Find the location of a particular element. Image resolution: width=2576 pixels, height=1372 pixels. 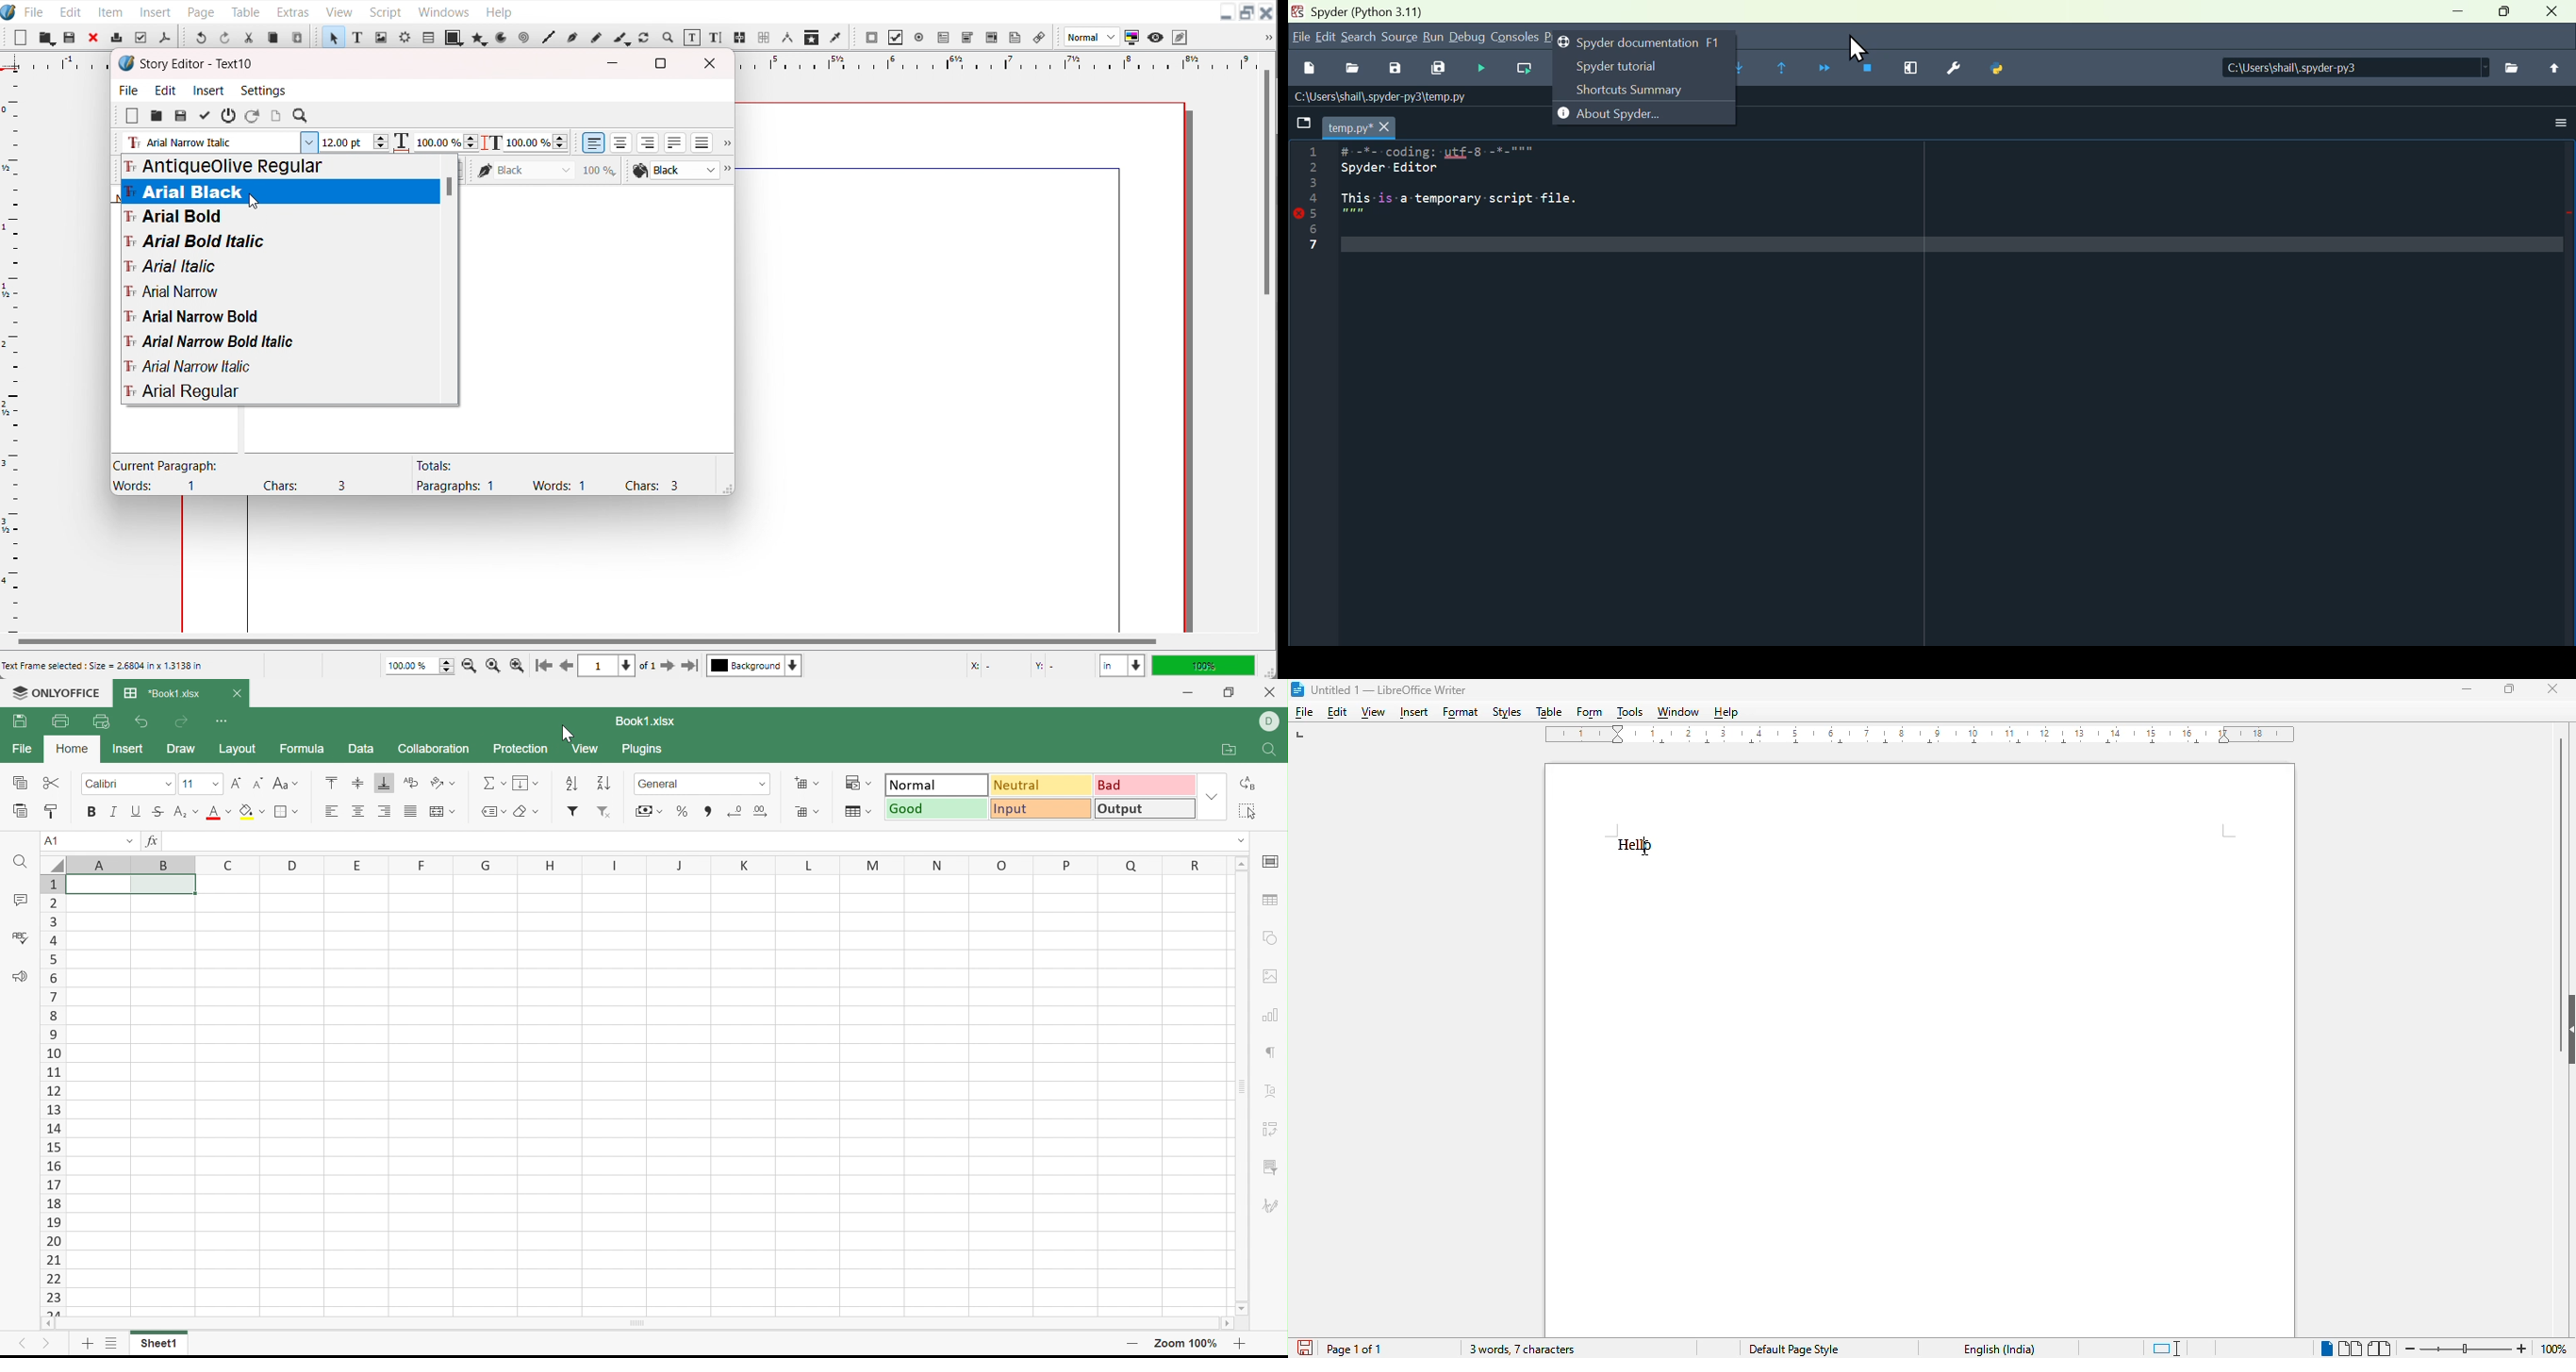

Exit without updating is located at coordinates (229, 116).